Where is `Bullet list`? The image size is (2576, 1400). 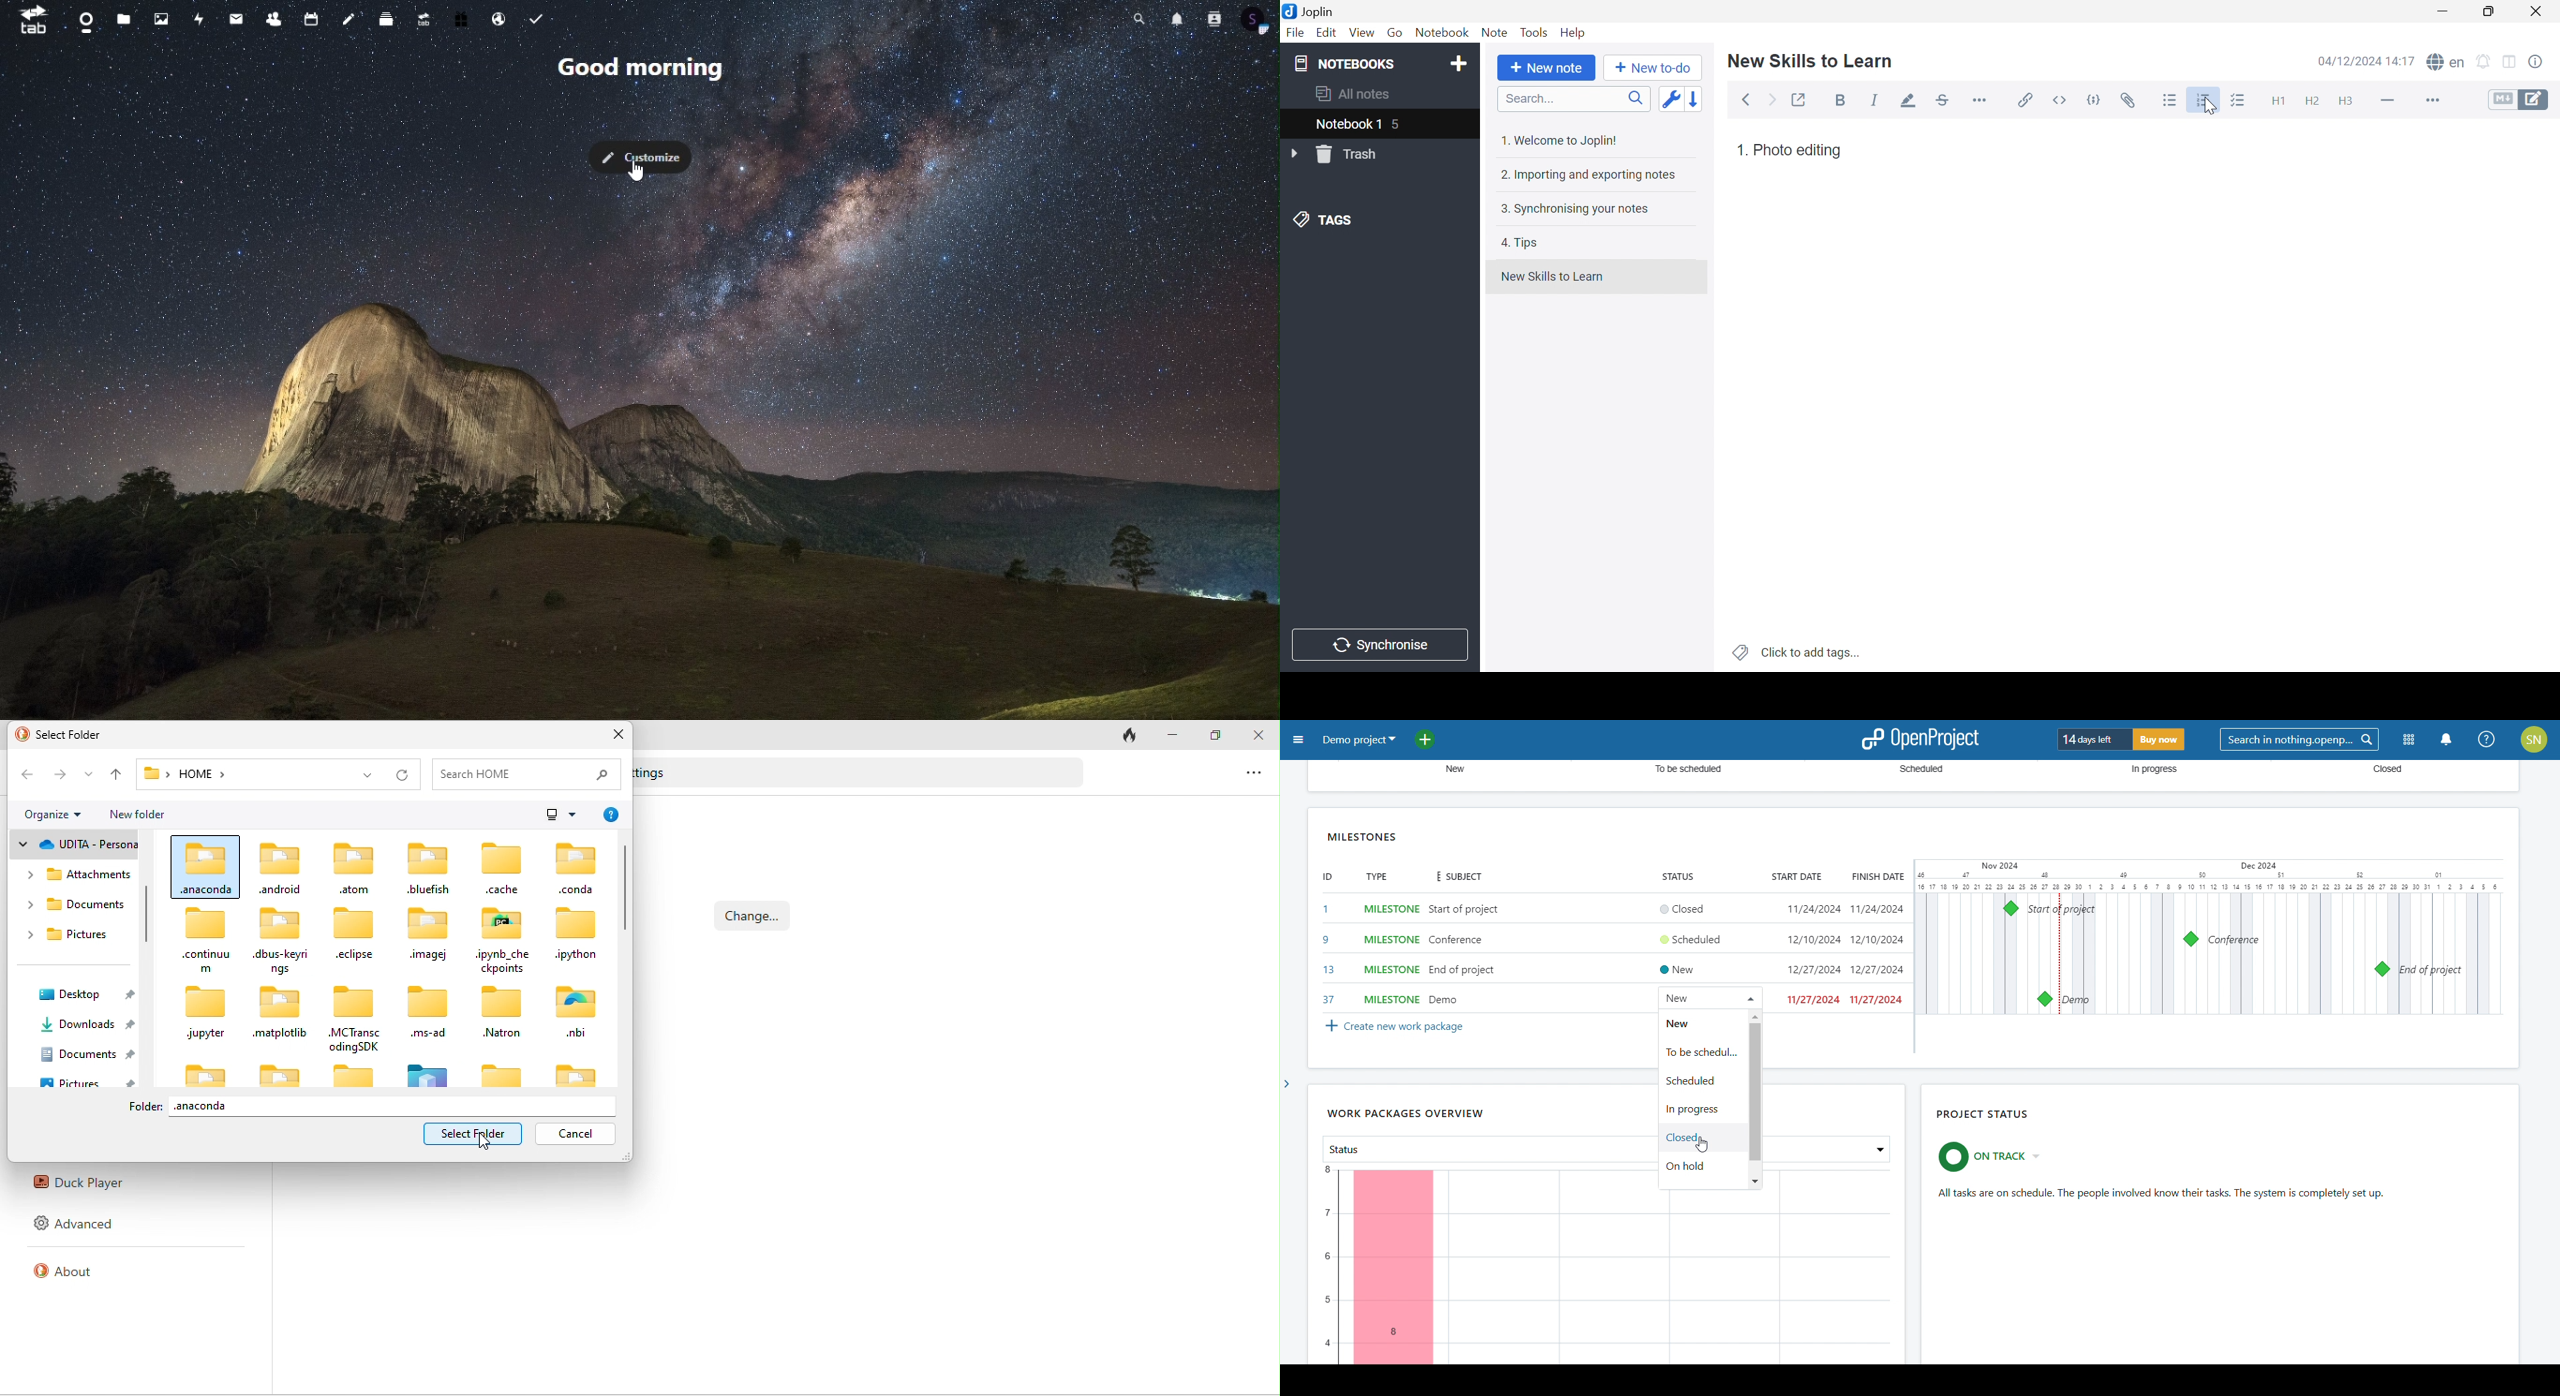
Bullet list is located at coordinates (2170, 101).